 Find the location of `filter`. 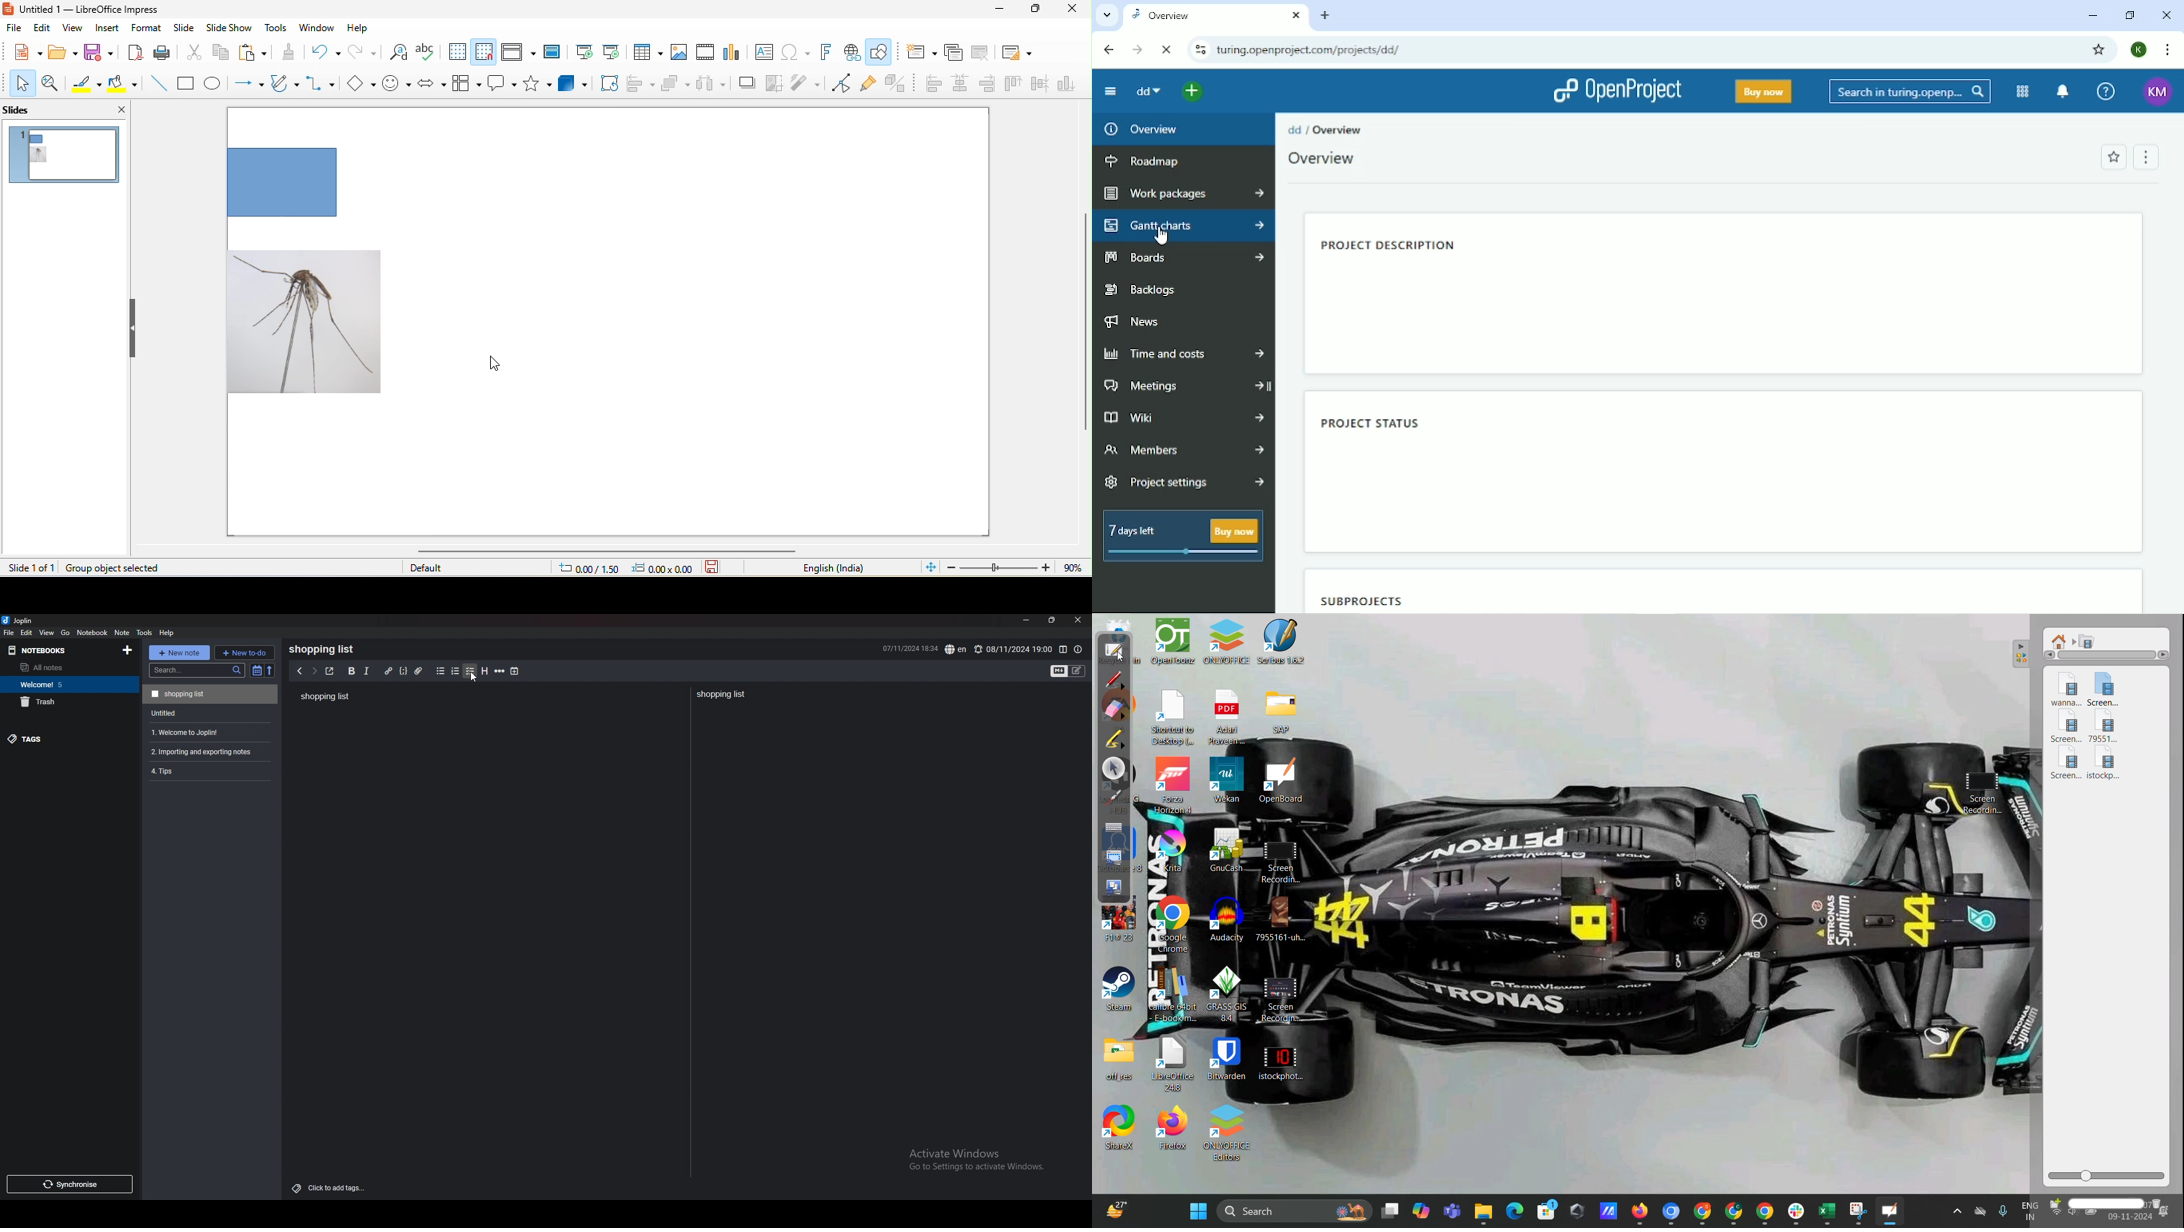

filter is located at coordinates (803, 85).